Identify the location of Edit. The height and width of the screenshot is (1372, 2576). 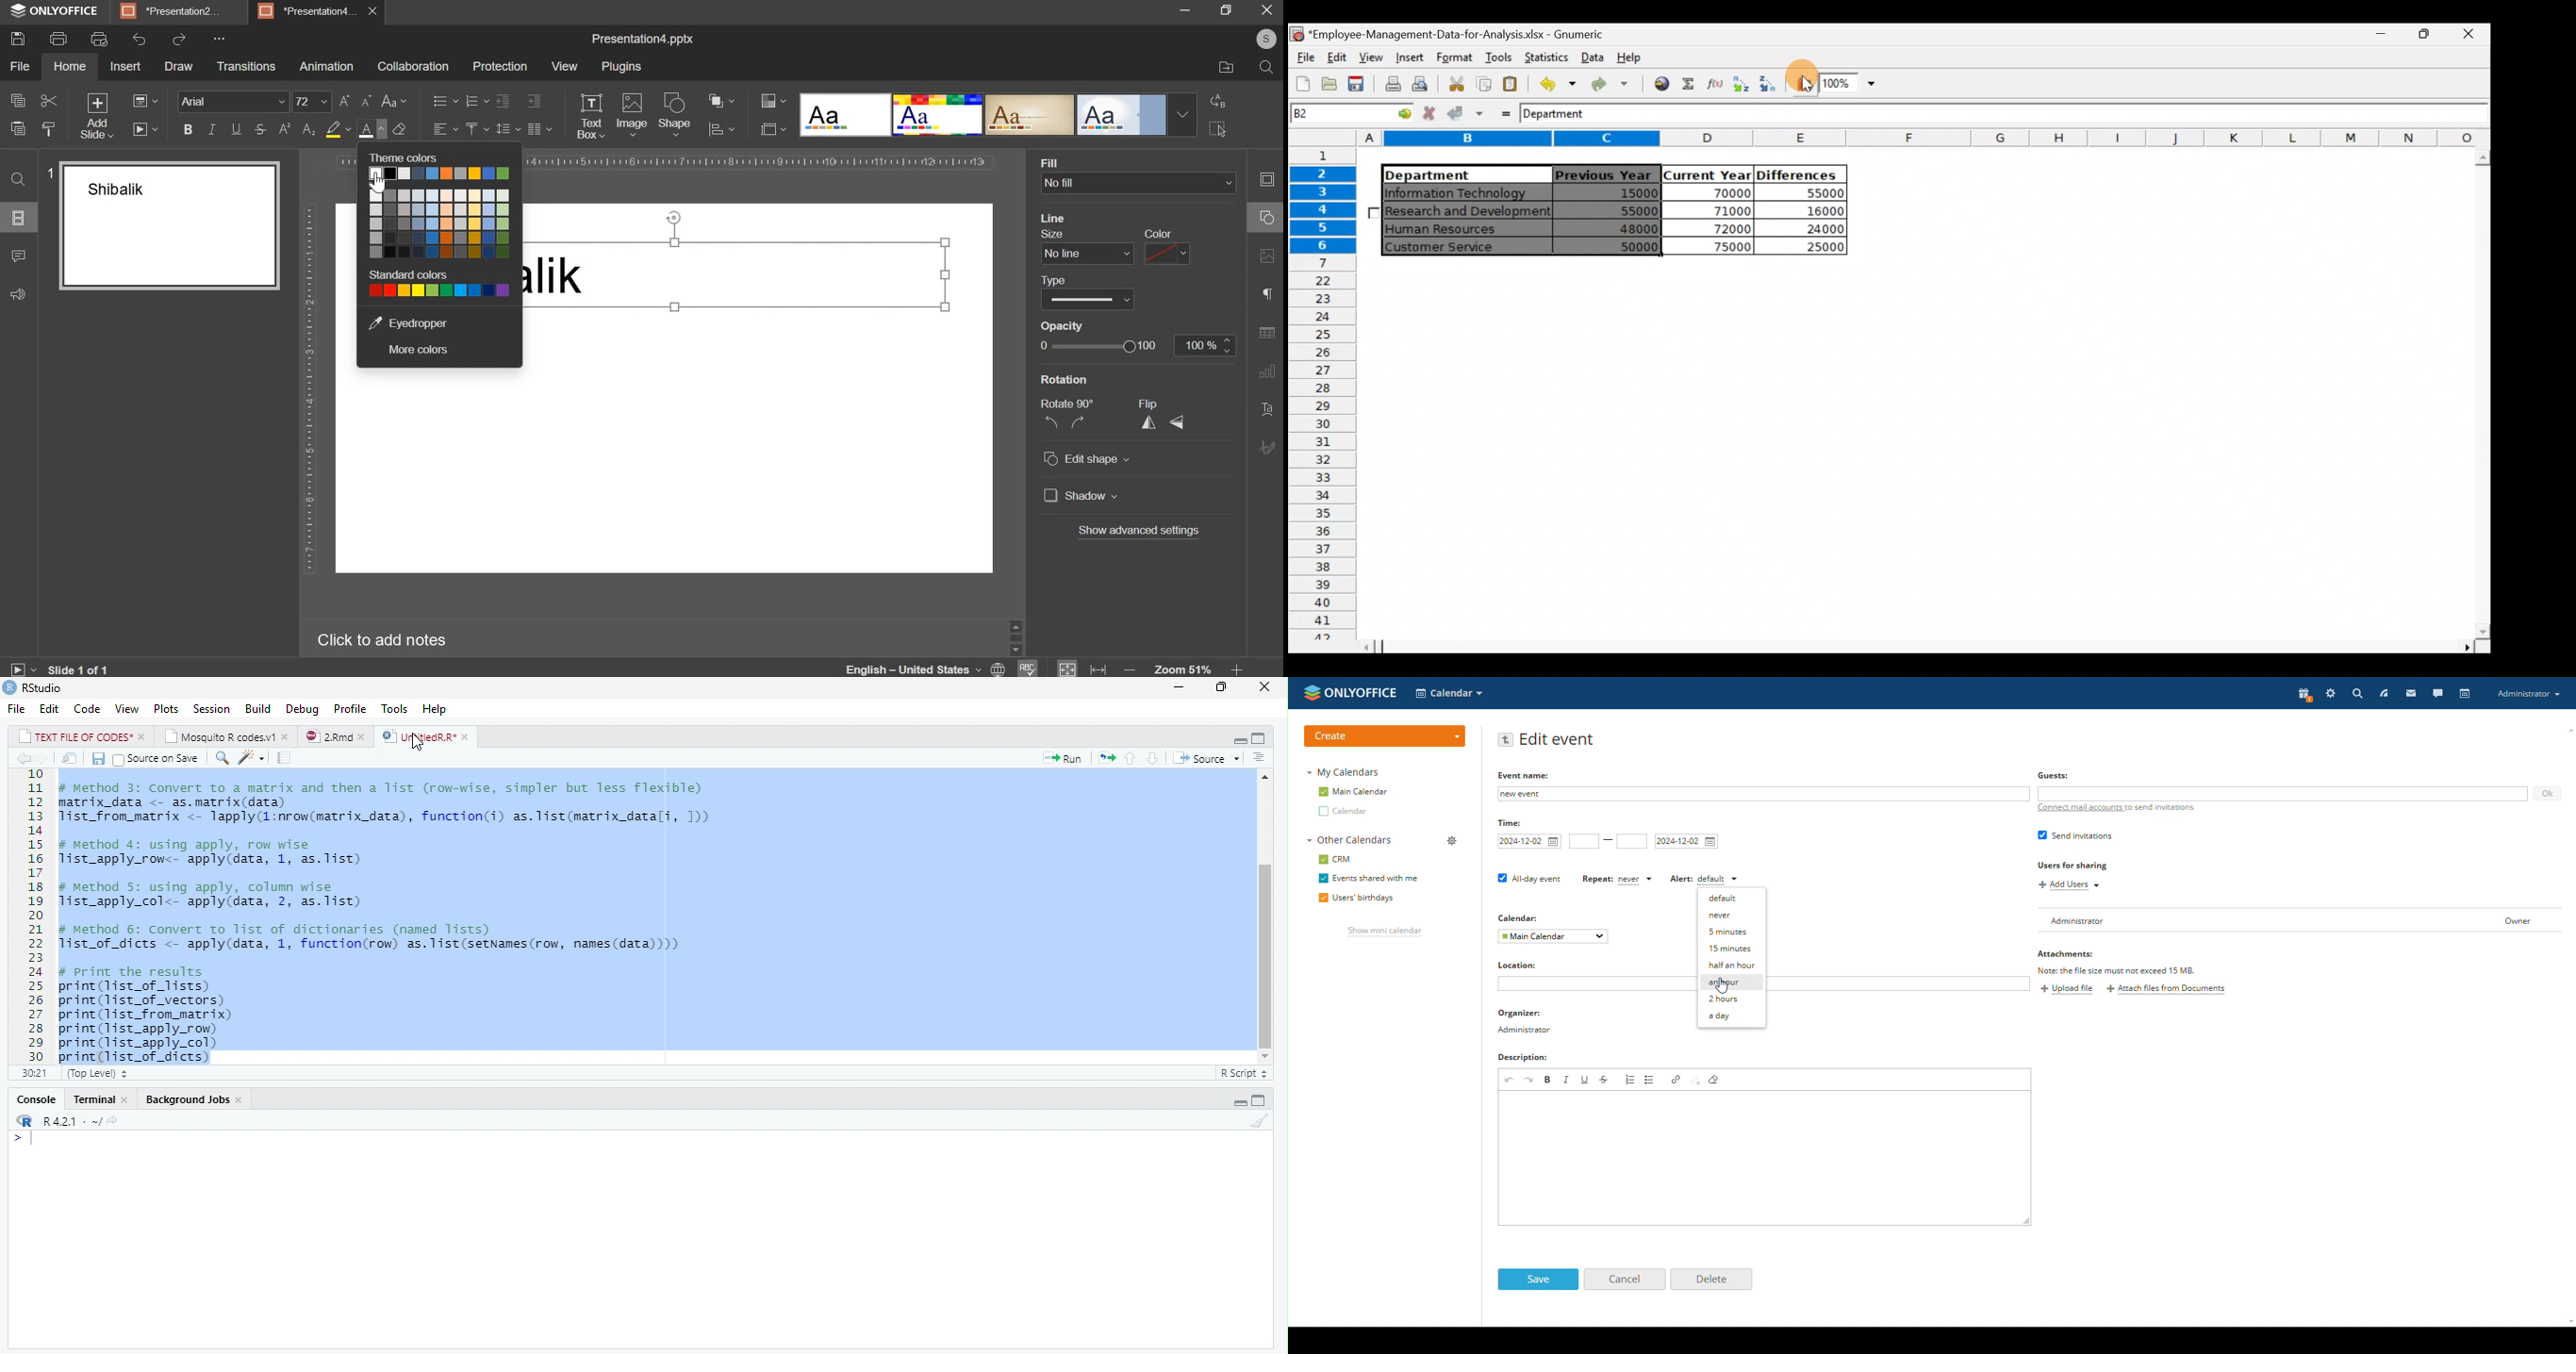
(51, 708).